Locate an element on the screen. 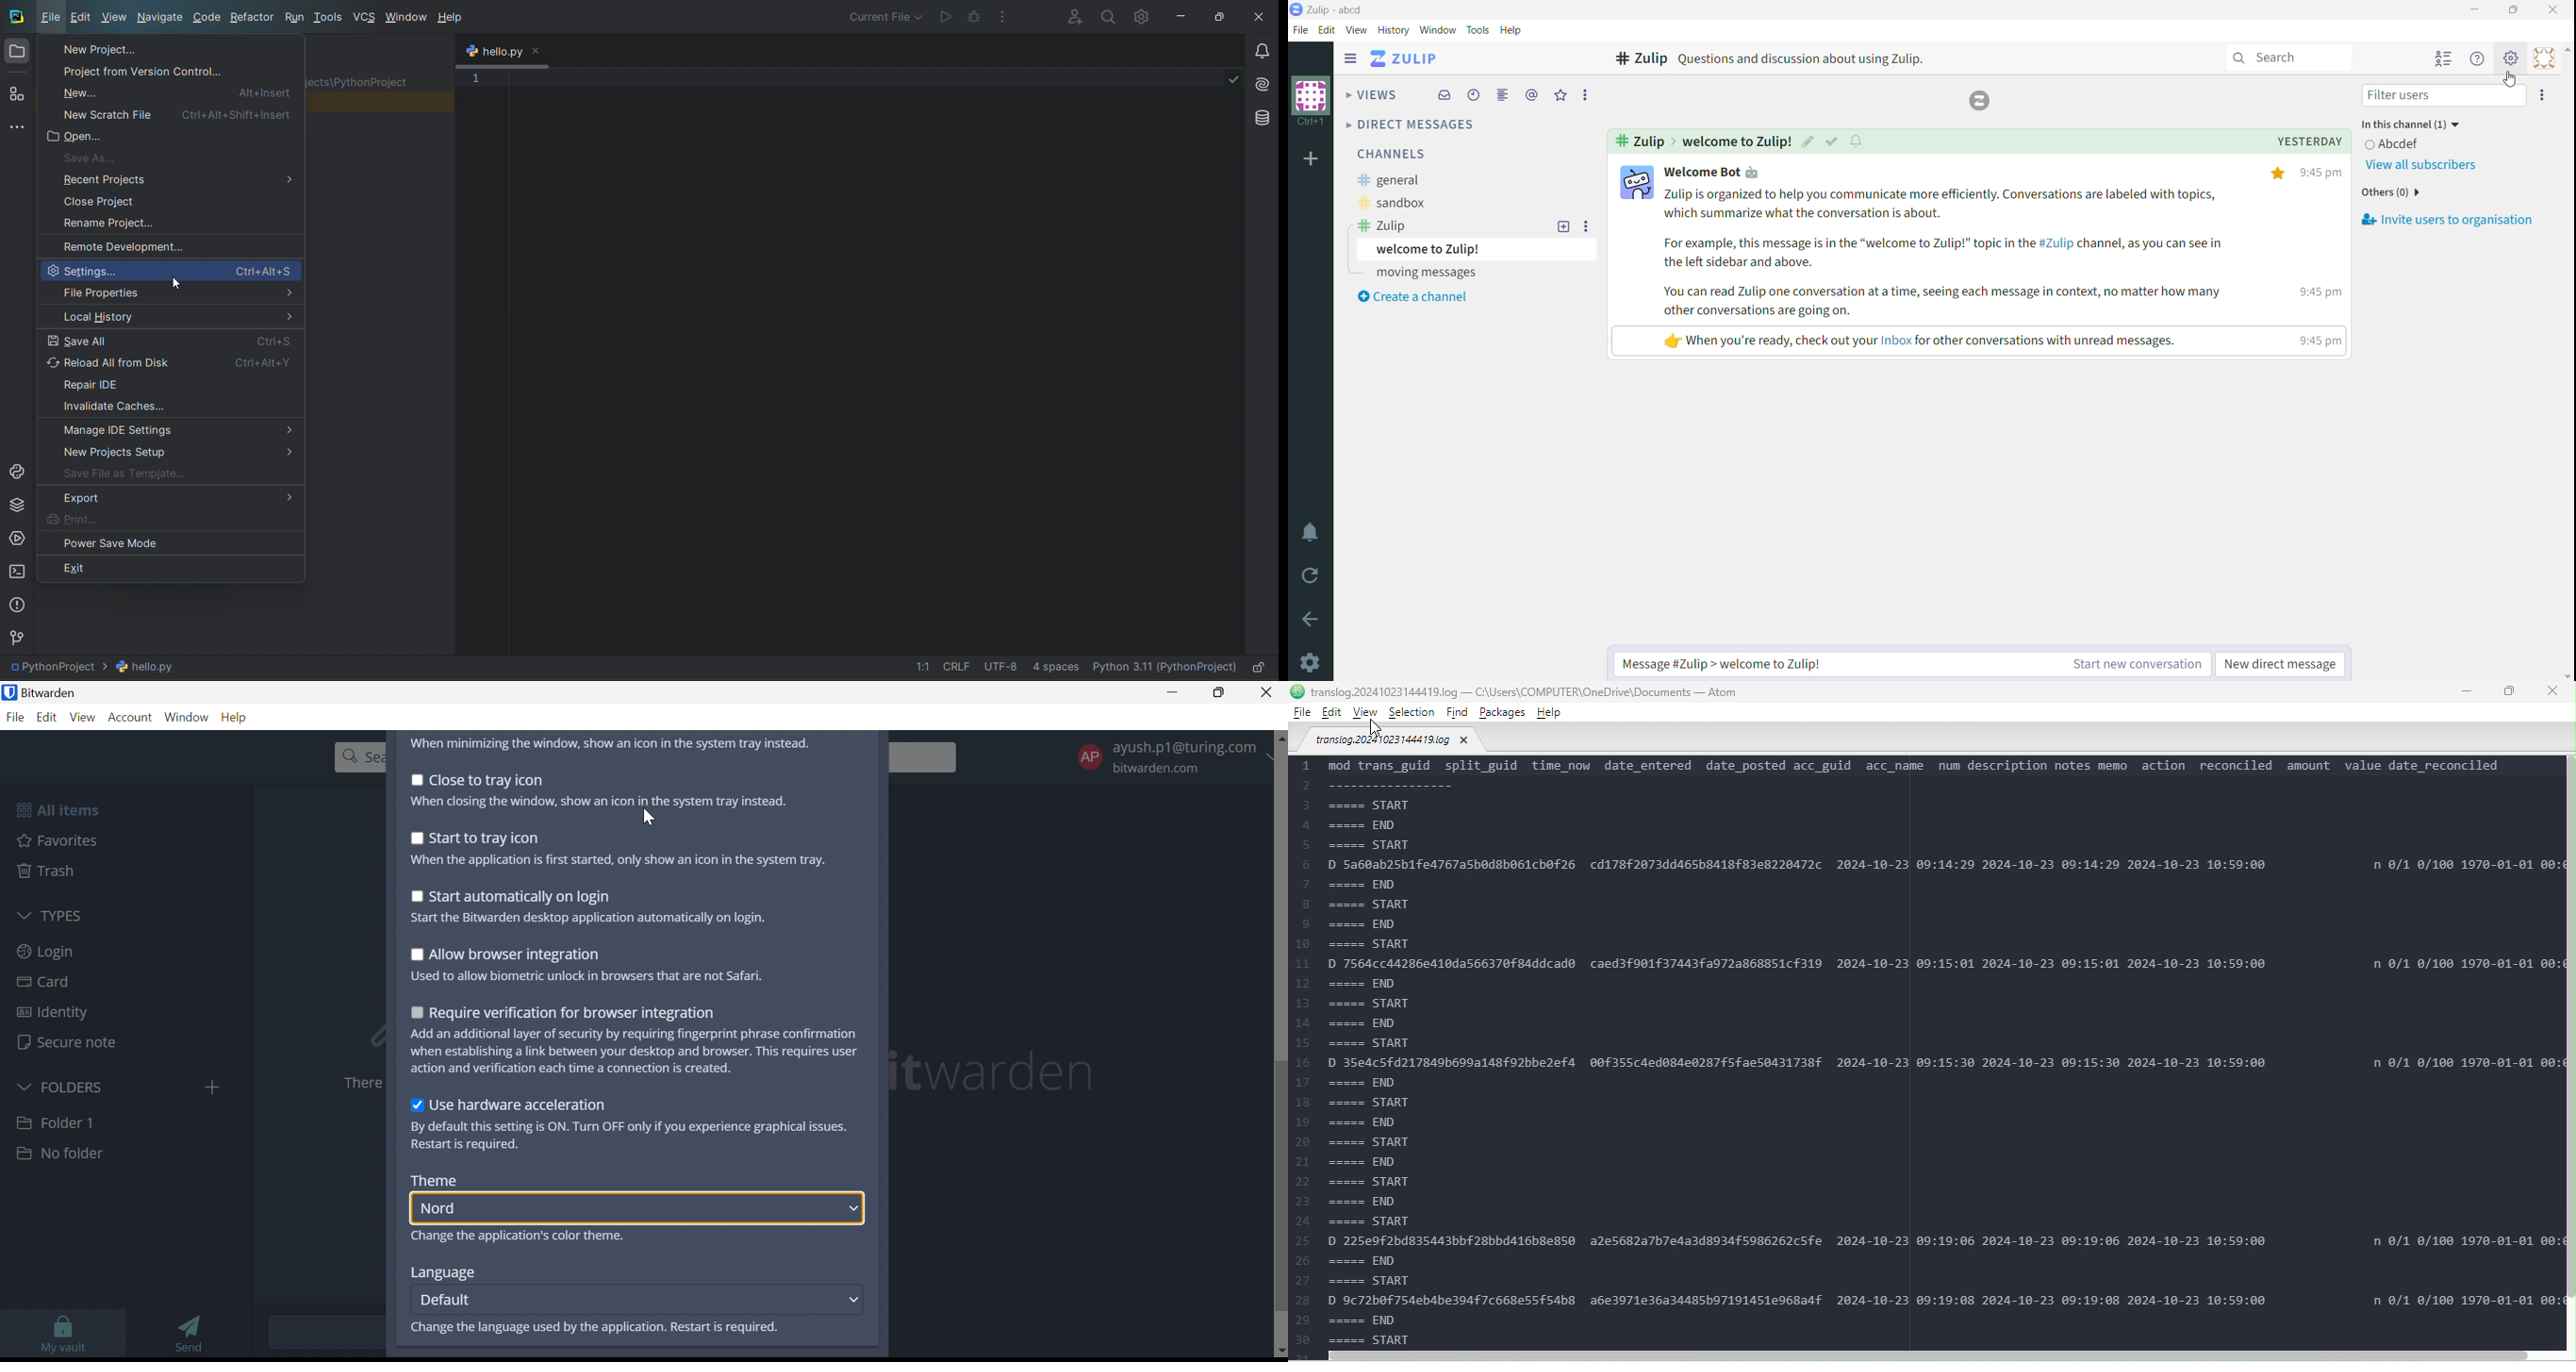 Image resolution: width=2576 pixels, height=1372 pixels. ayush.p1@turing.com is located at coordinates (1189, 746).